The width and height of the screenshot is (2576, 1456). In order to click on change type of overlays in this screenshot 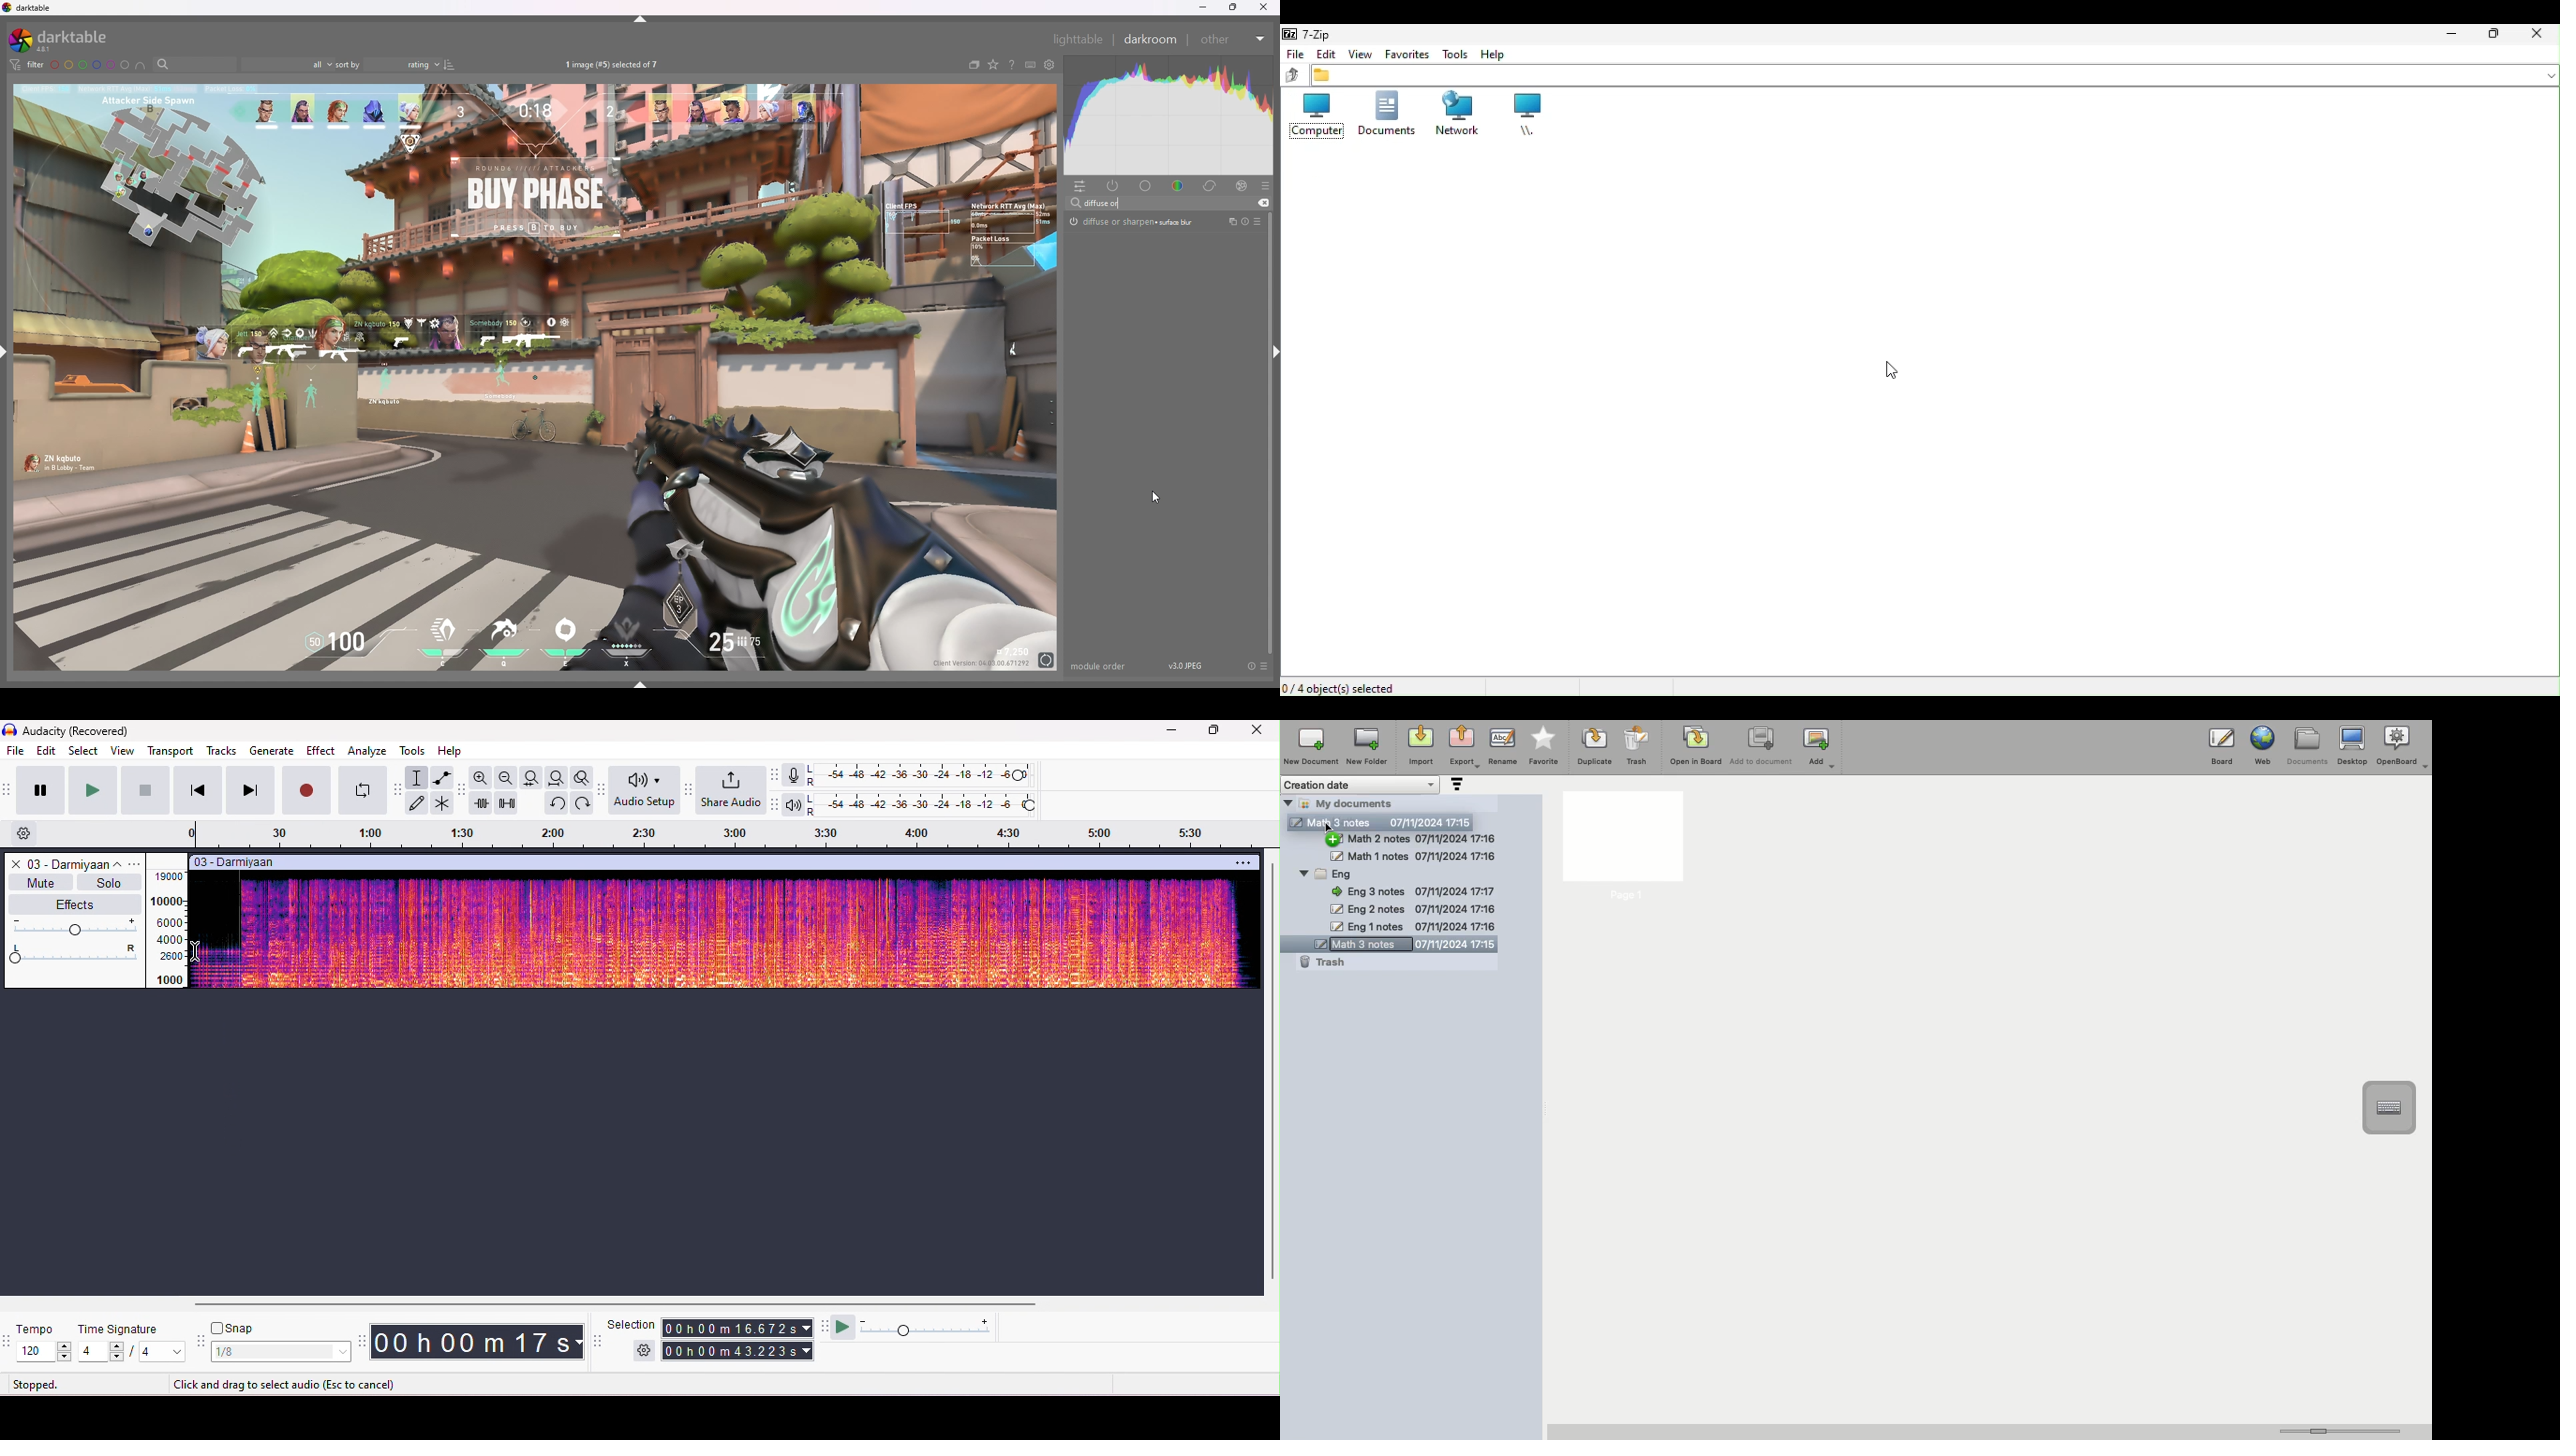, I will do `click(994, 65)`.